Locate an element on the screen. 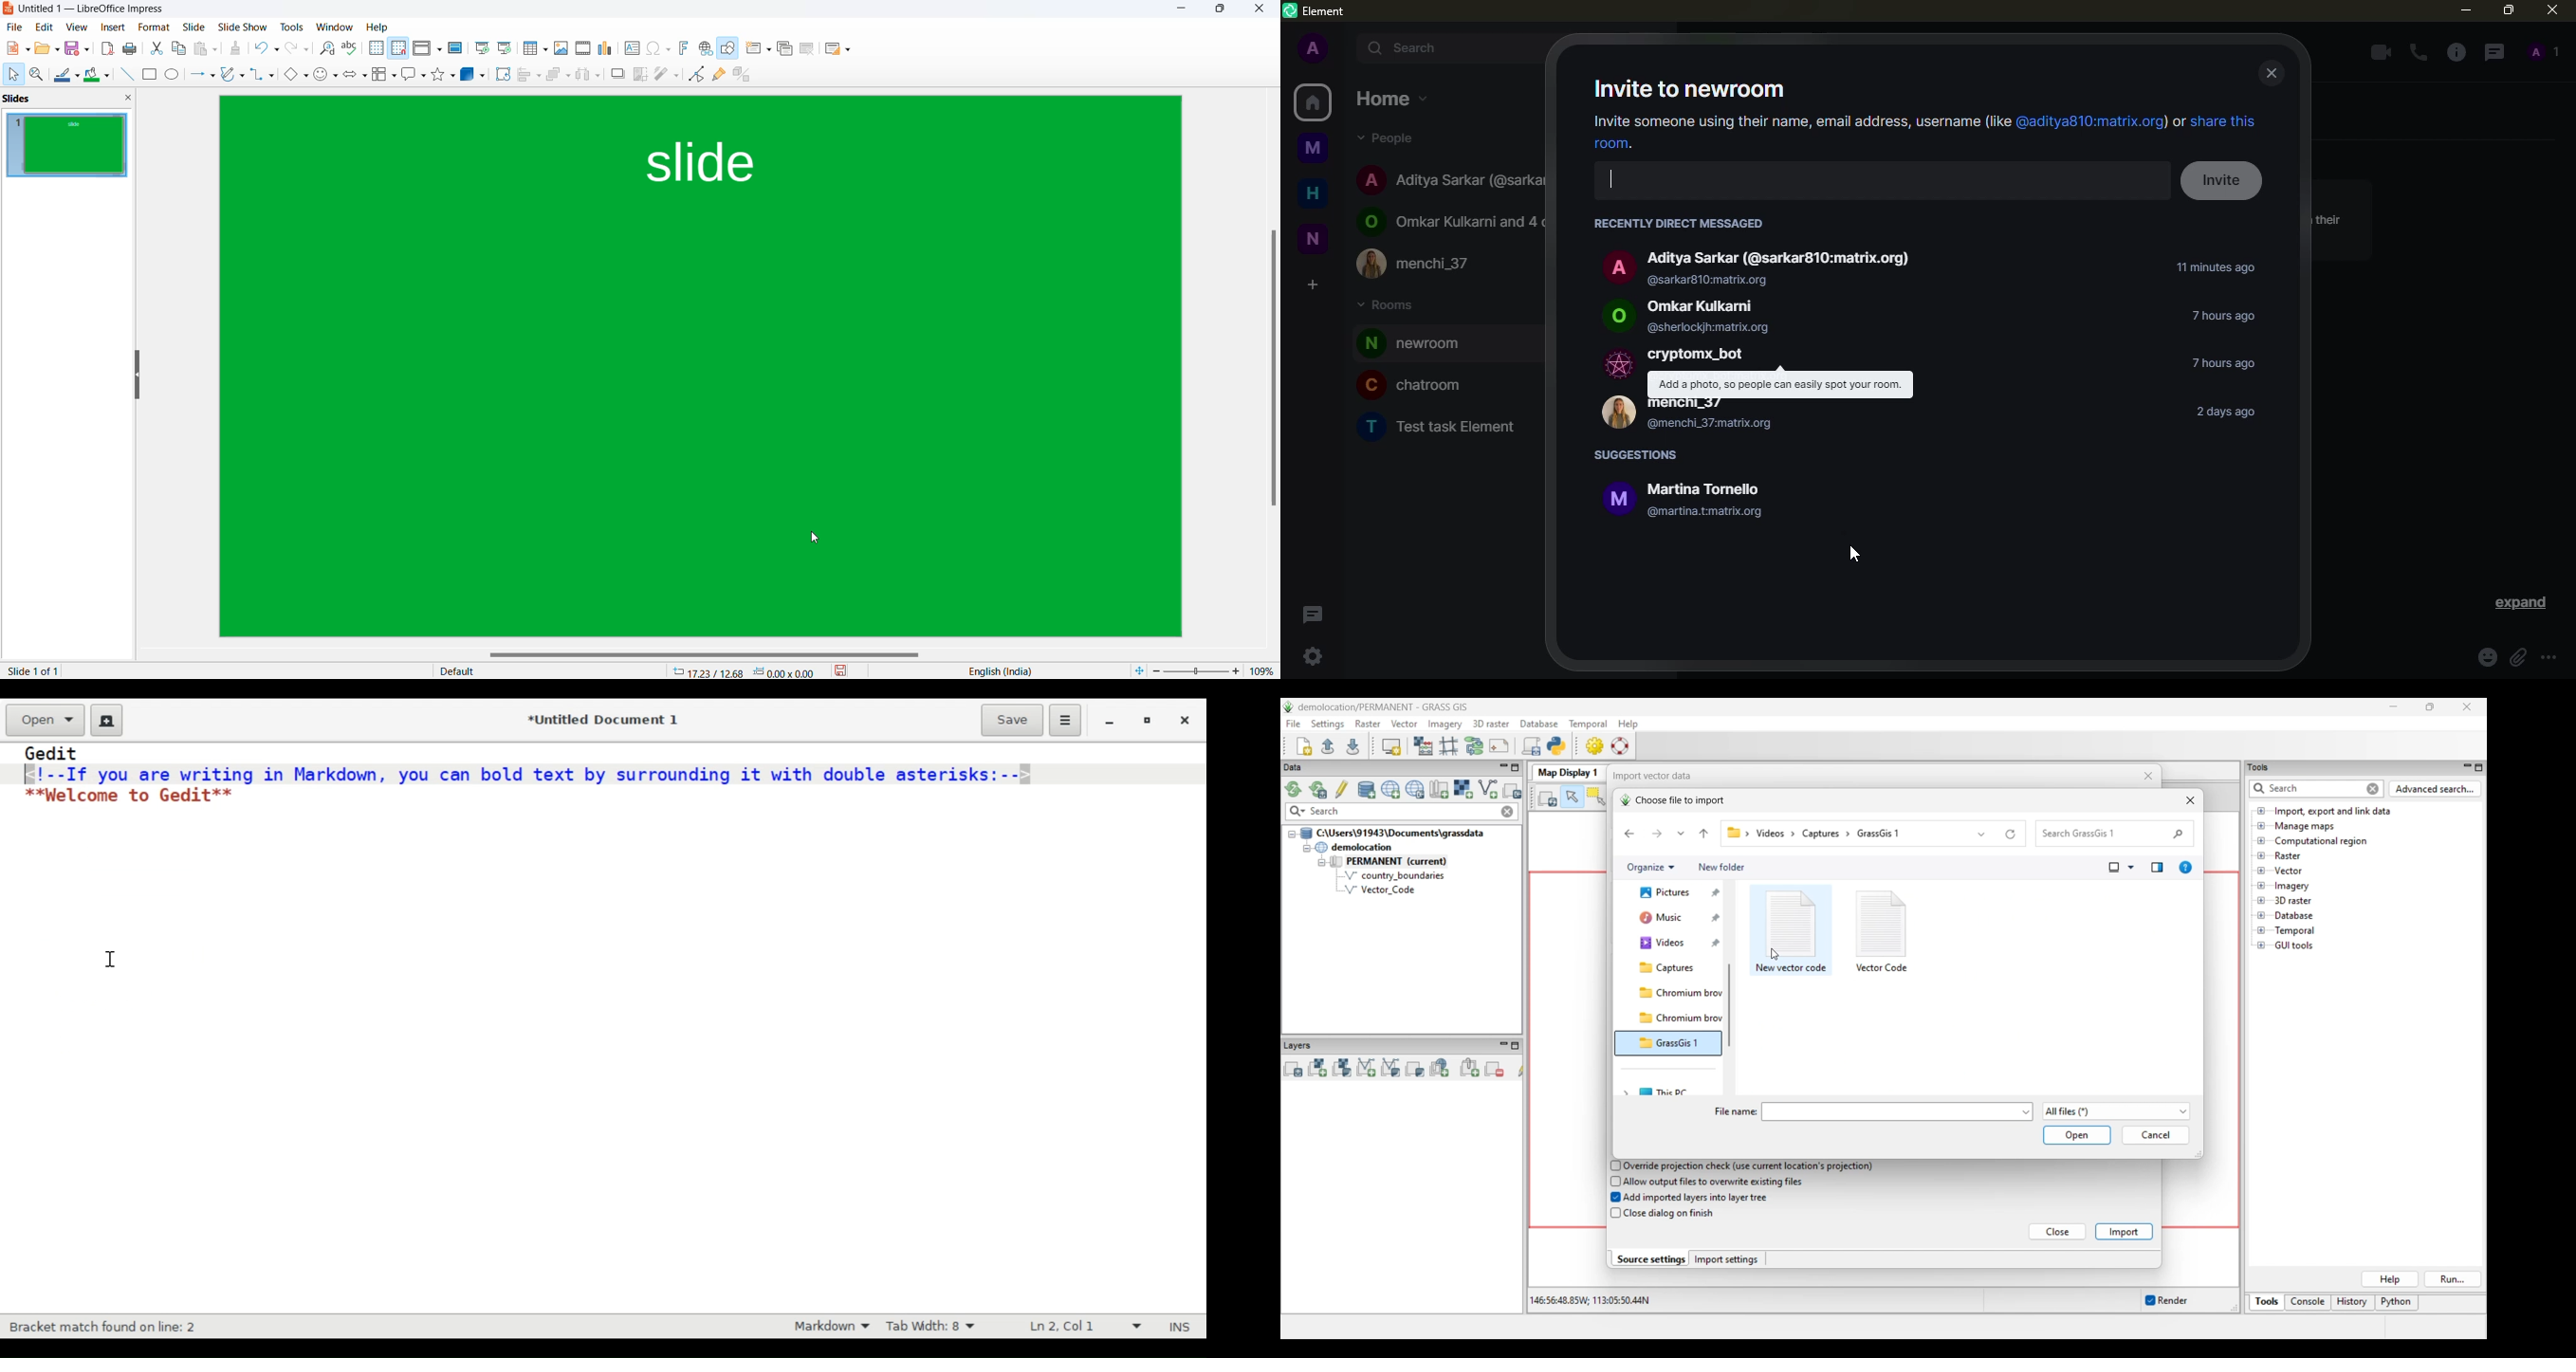 This screenshot has width=2576, height=1372. myspace is located at coordinates (1315, 150).